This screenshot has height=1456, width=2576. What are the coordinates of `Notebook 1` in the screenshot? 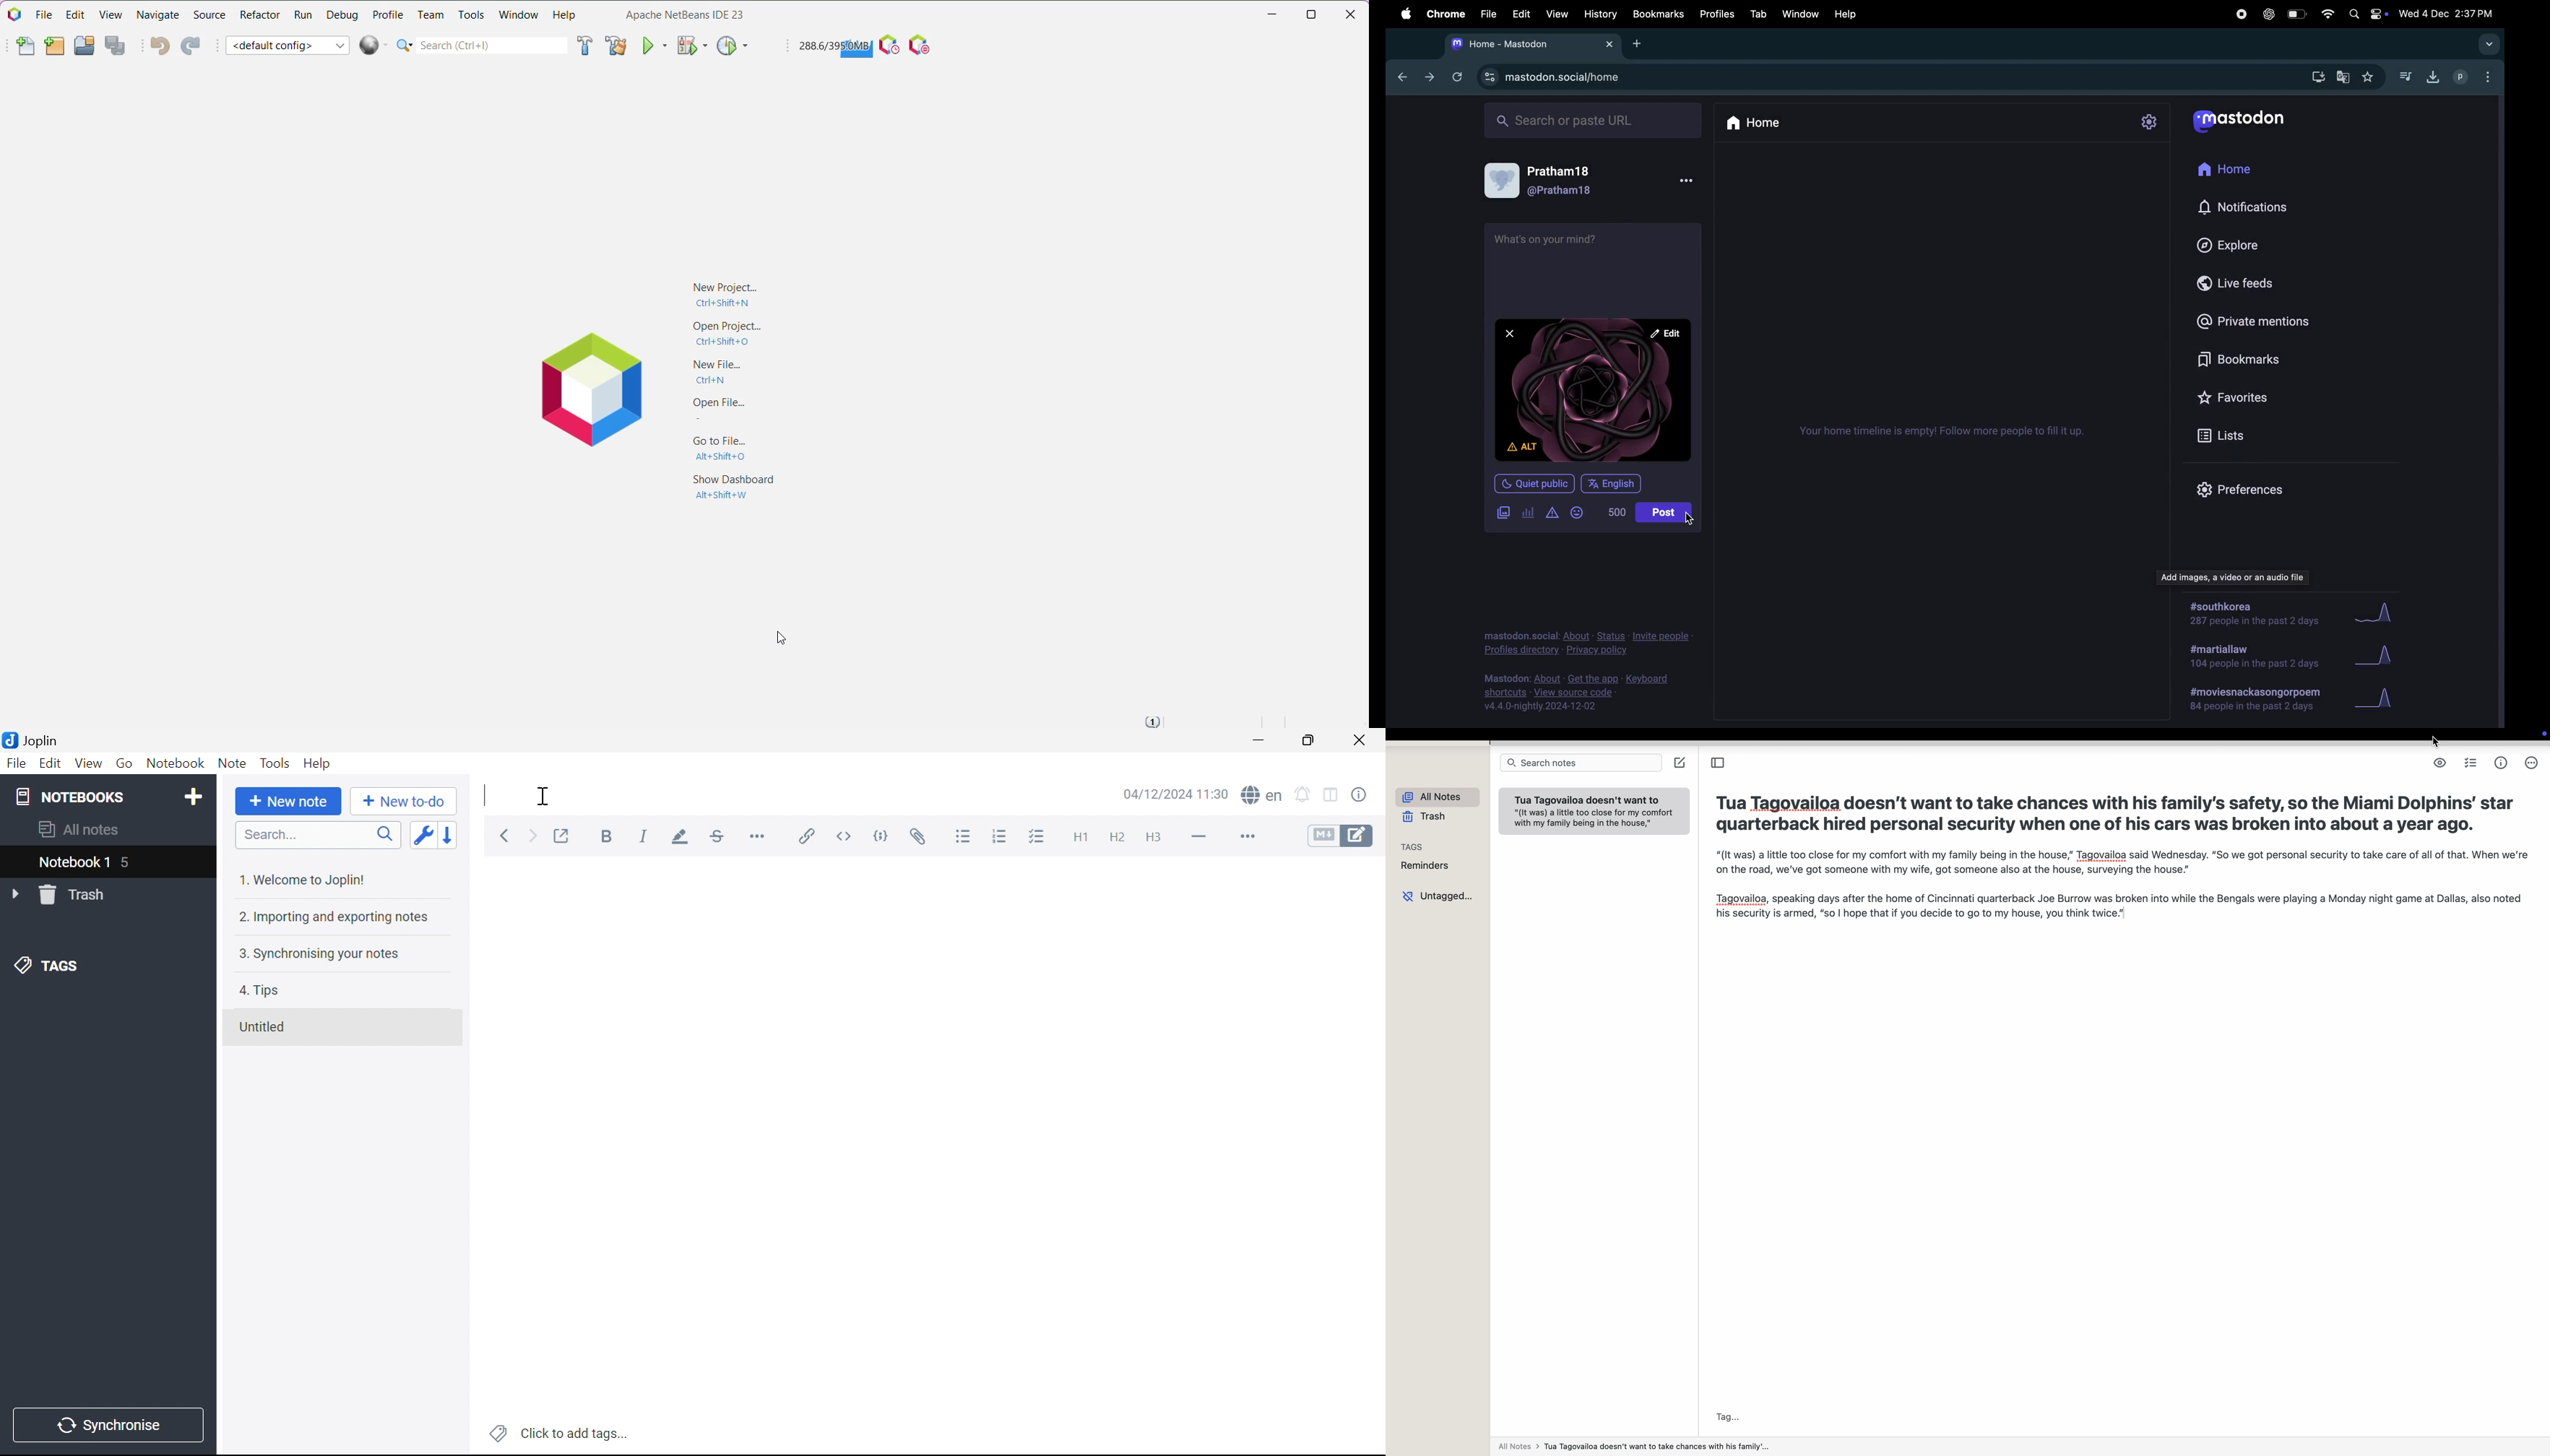 It's located at (73, 863).